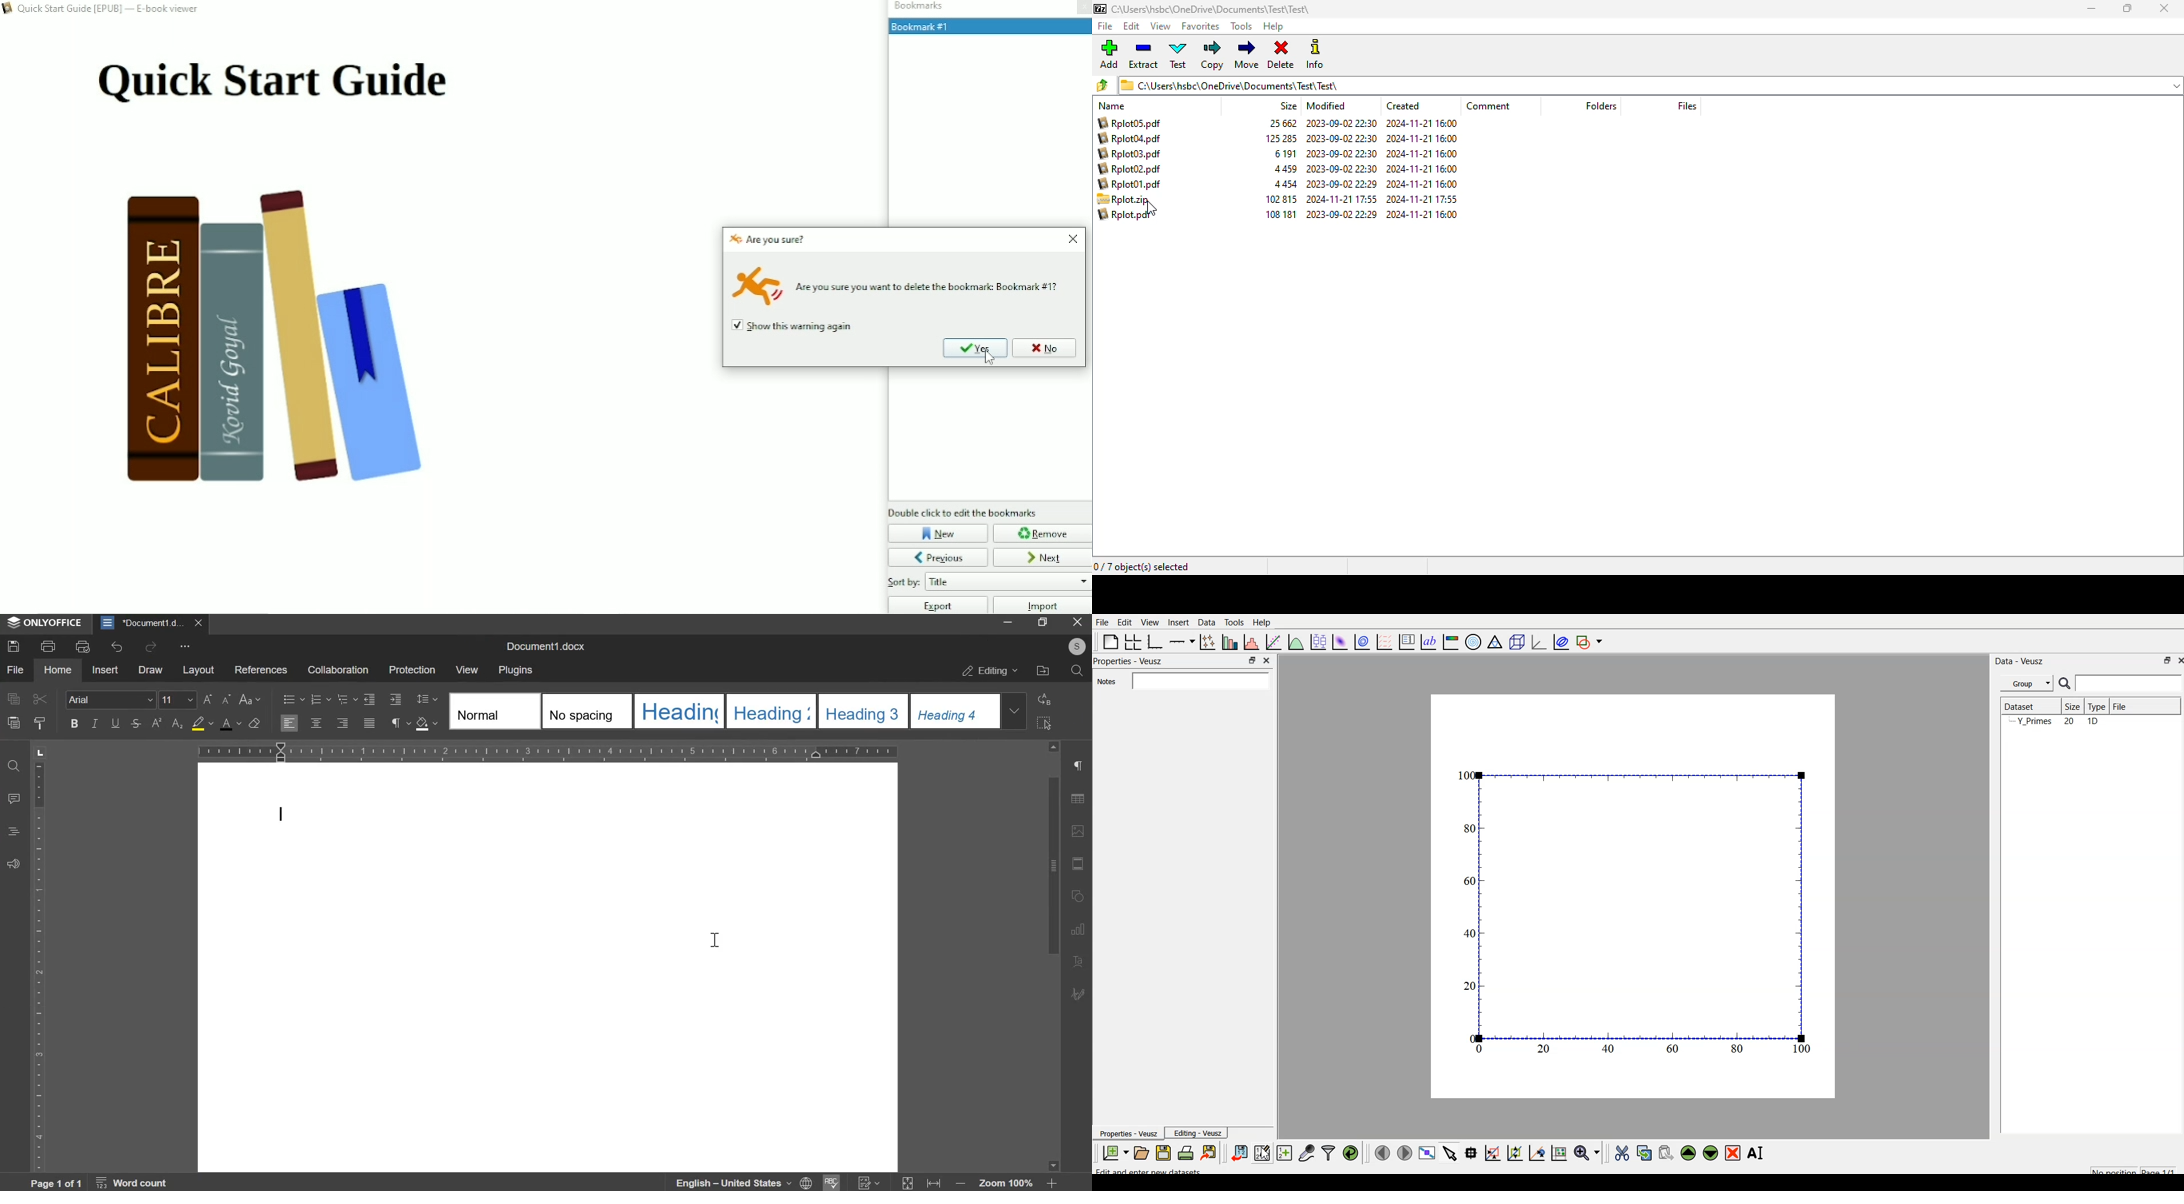  What do you see at coordinates (938, 557) in the screenshot?
I see `Previous` at bounding box center [938, 557].